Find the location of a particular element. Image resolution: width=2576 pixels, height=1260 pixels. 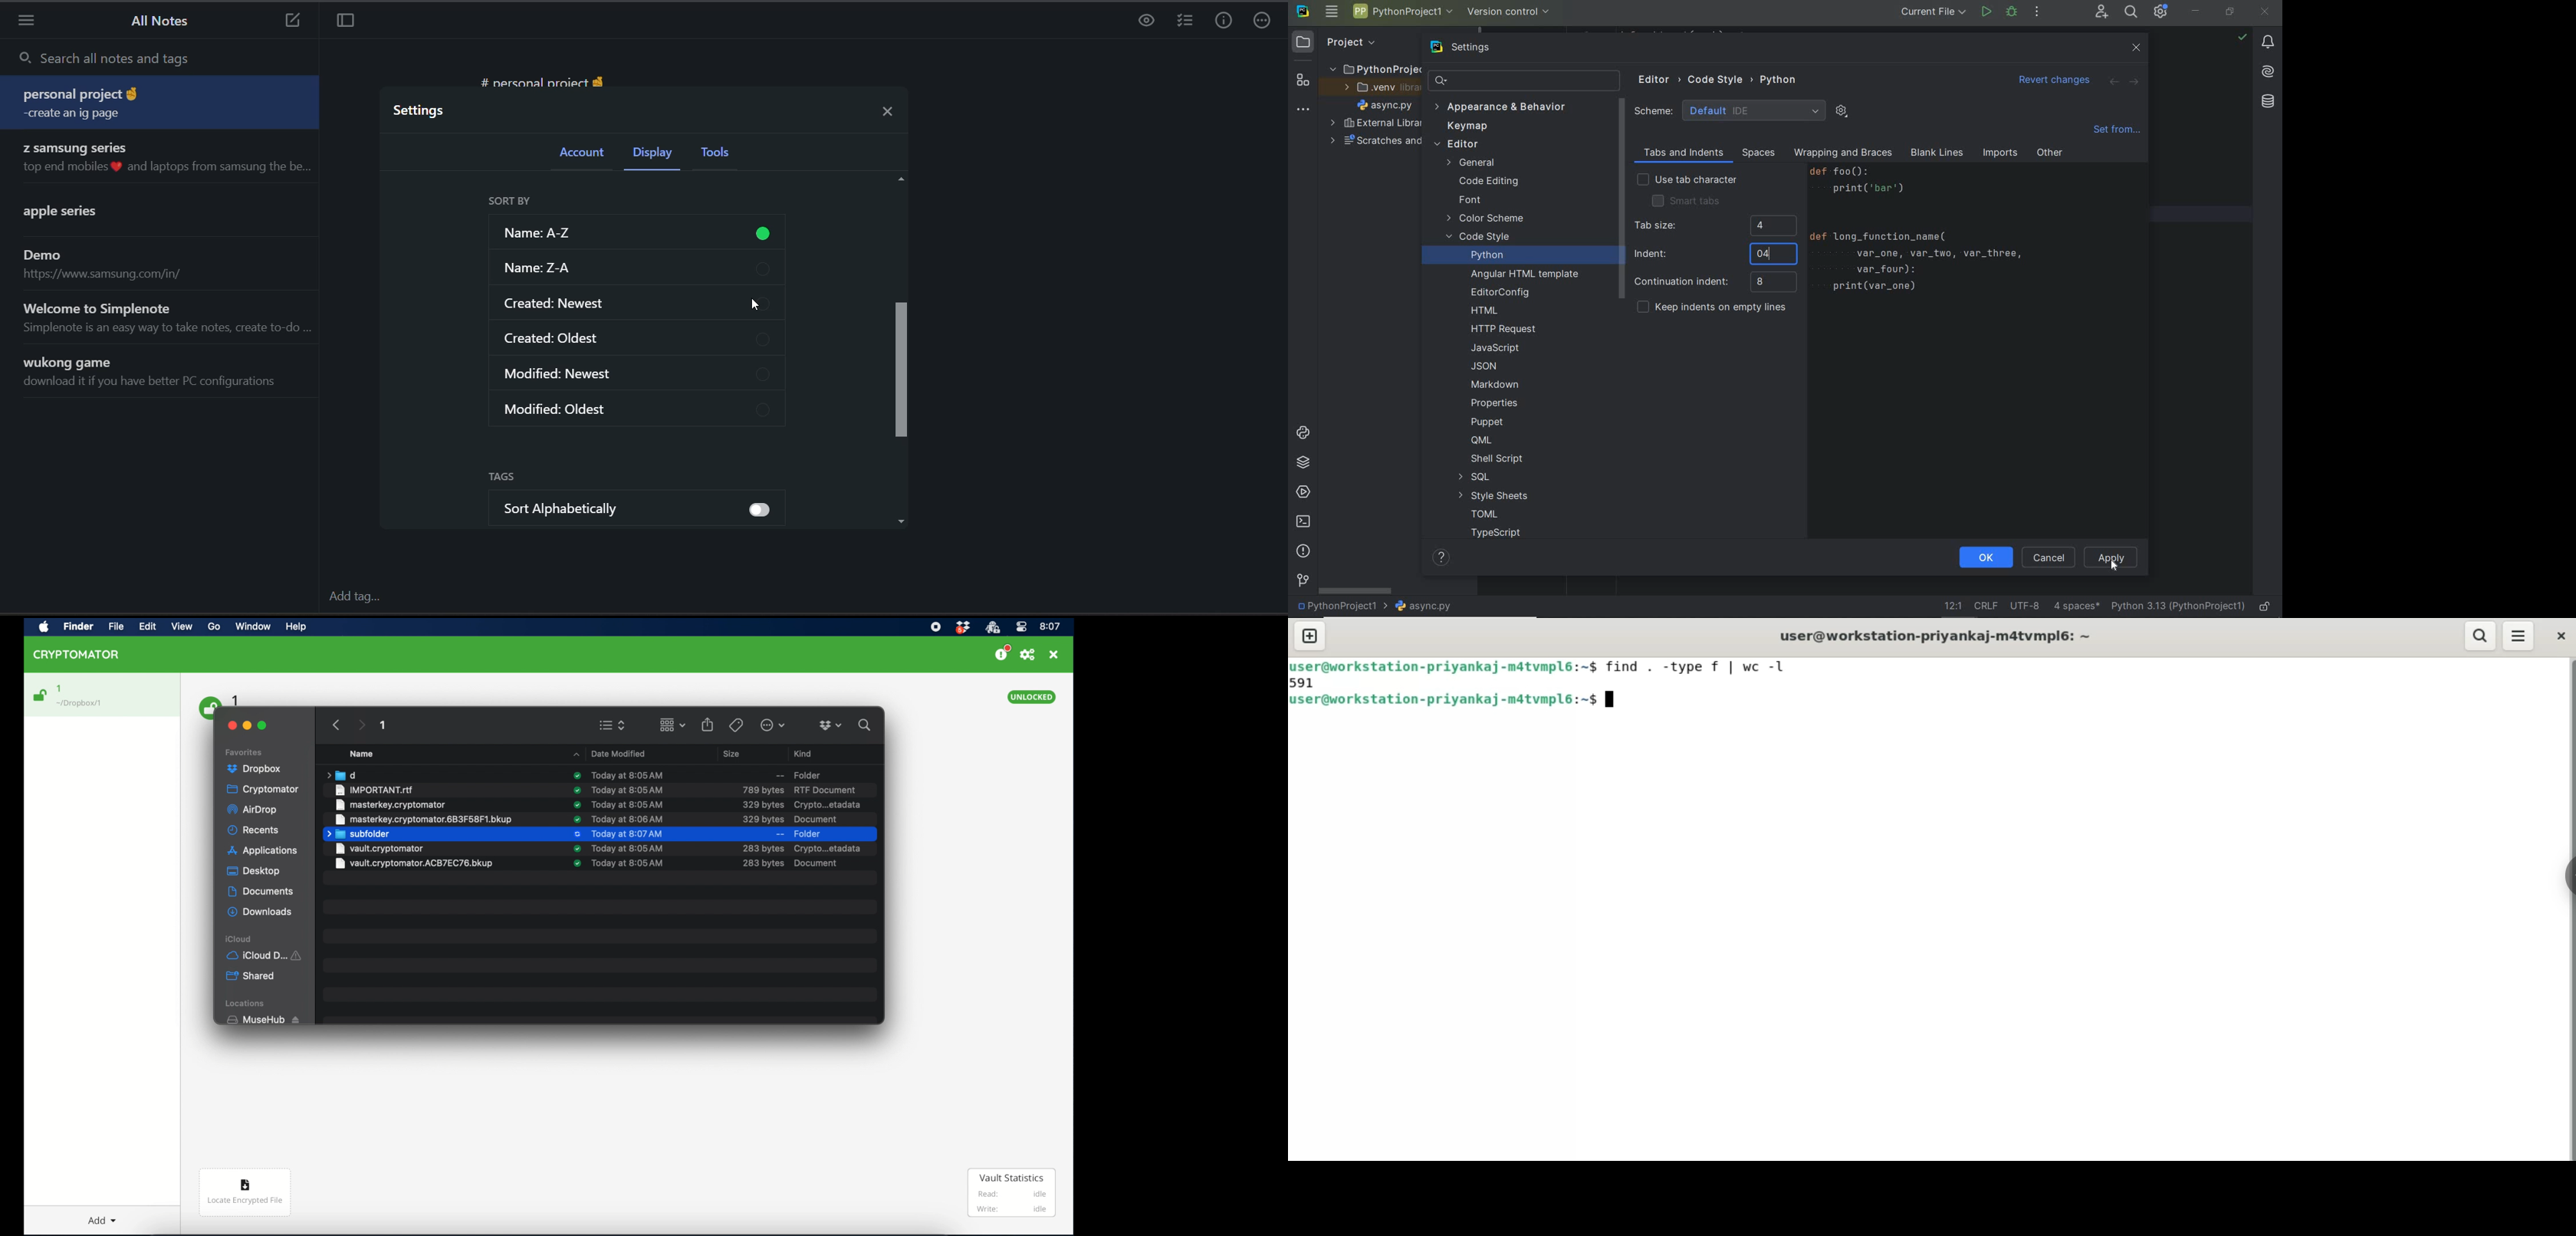

find . -type f | wc -l is located at coordinates (1692, 666).